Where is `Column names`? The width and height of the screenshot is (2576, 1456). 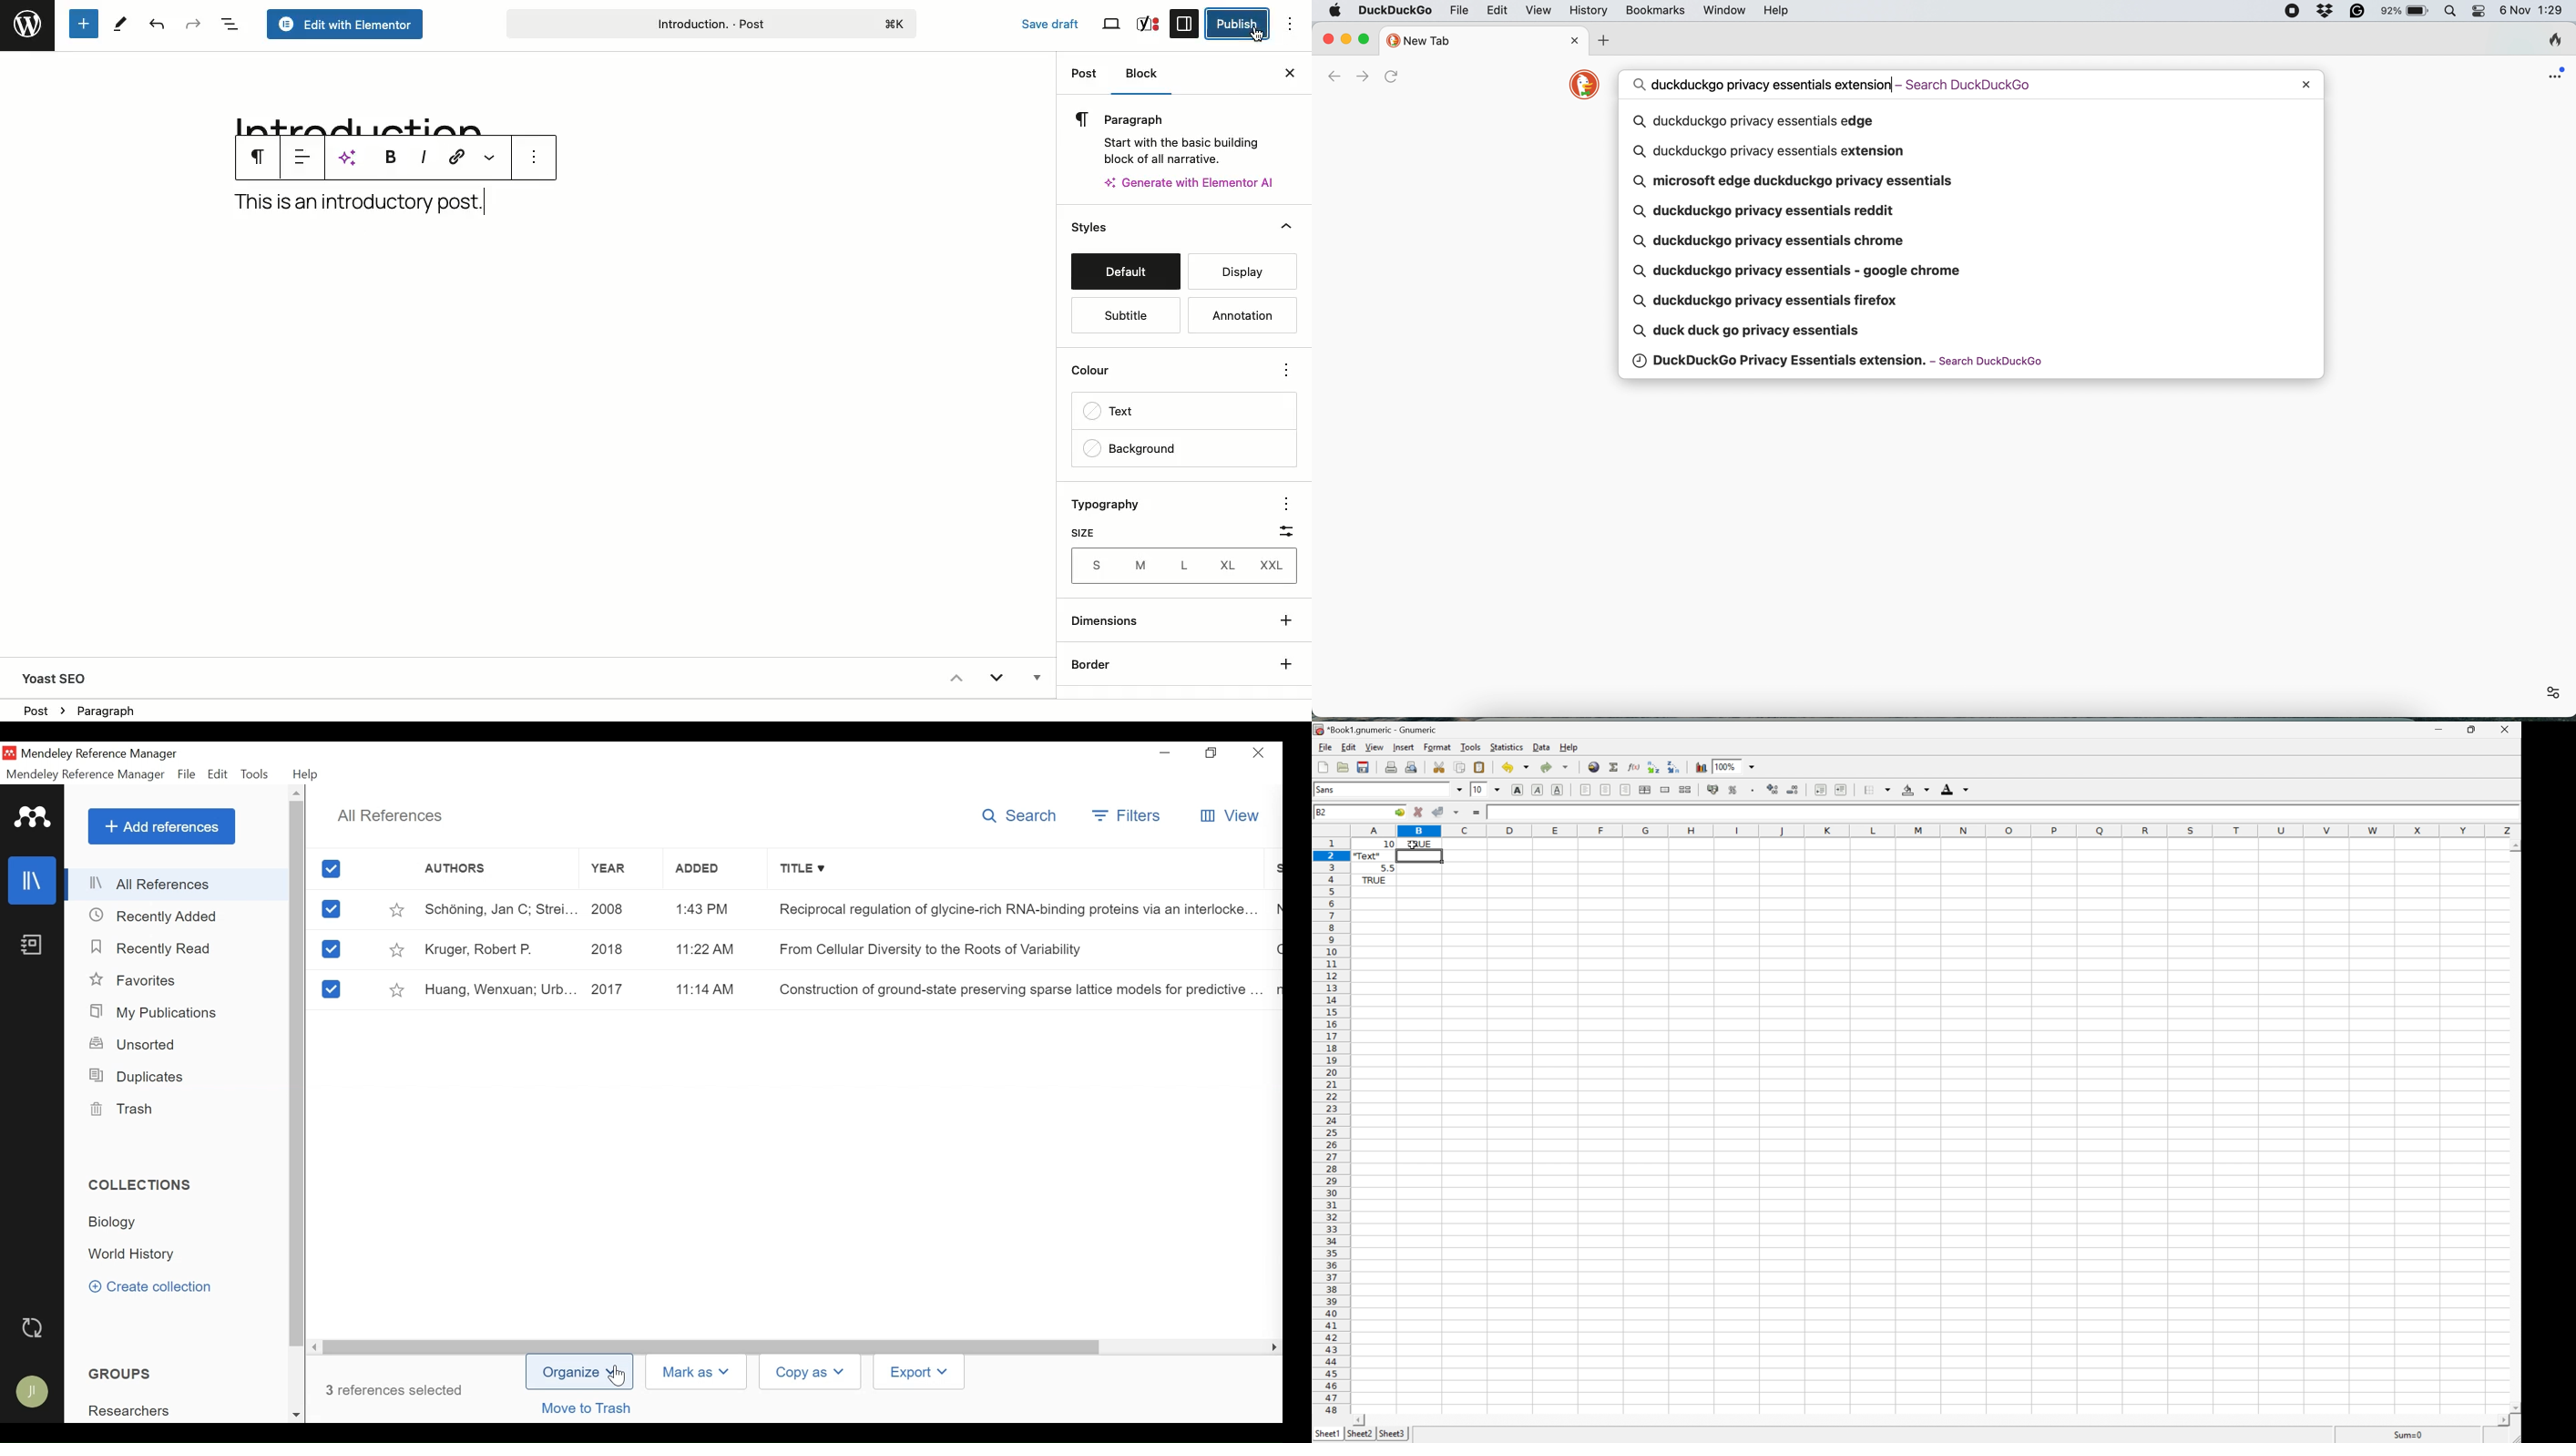
Column names is located at coordinates (1935, 829).